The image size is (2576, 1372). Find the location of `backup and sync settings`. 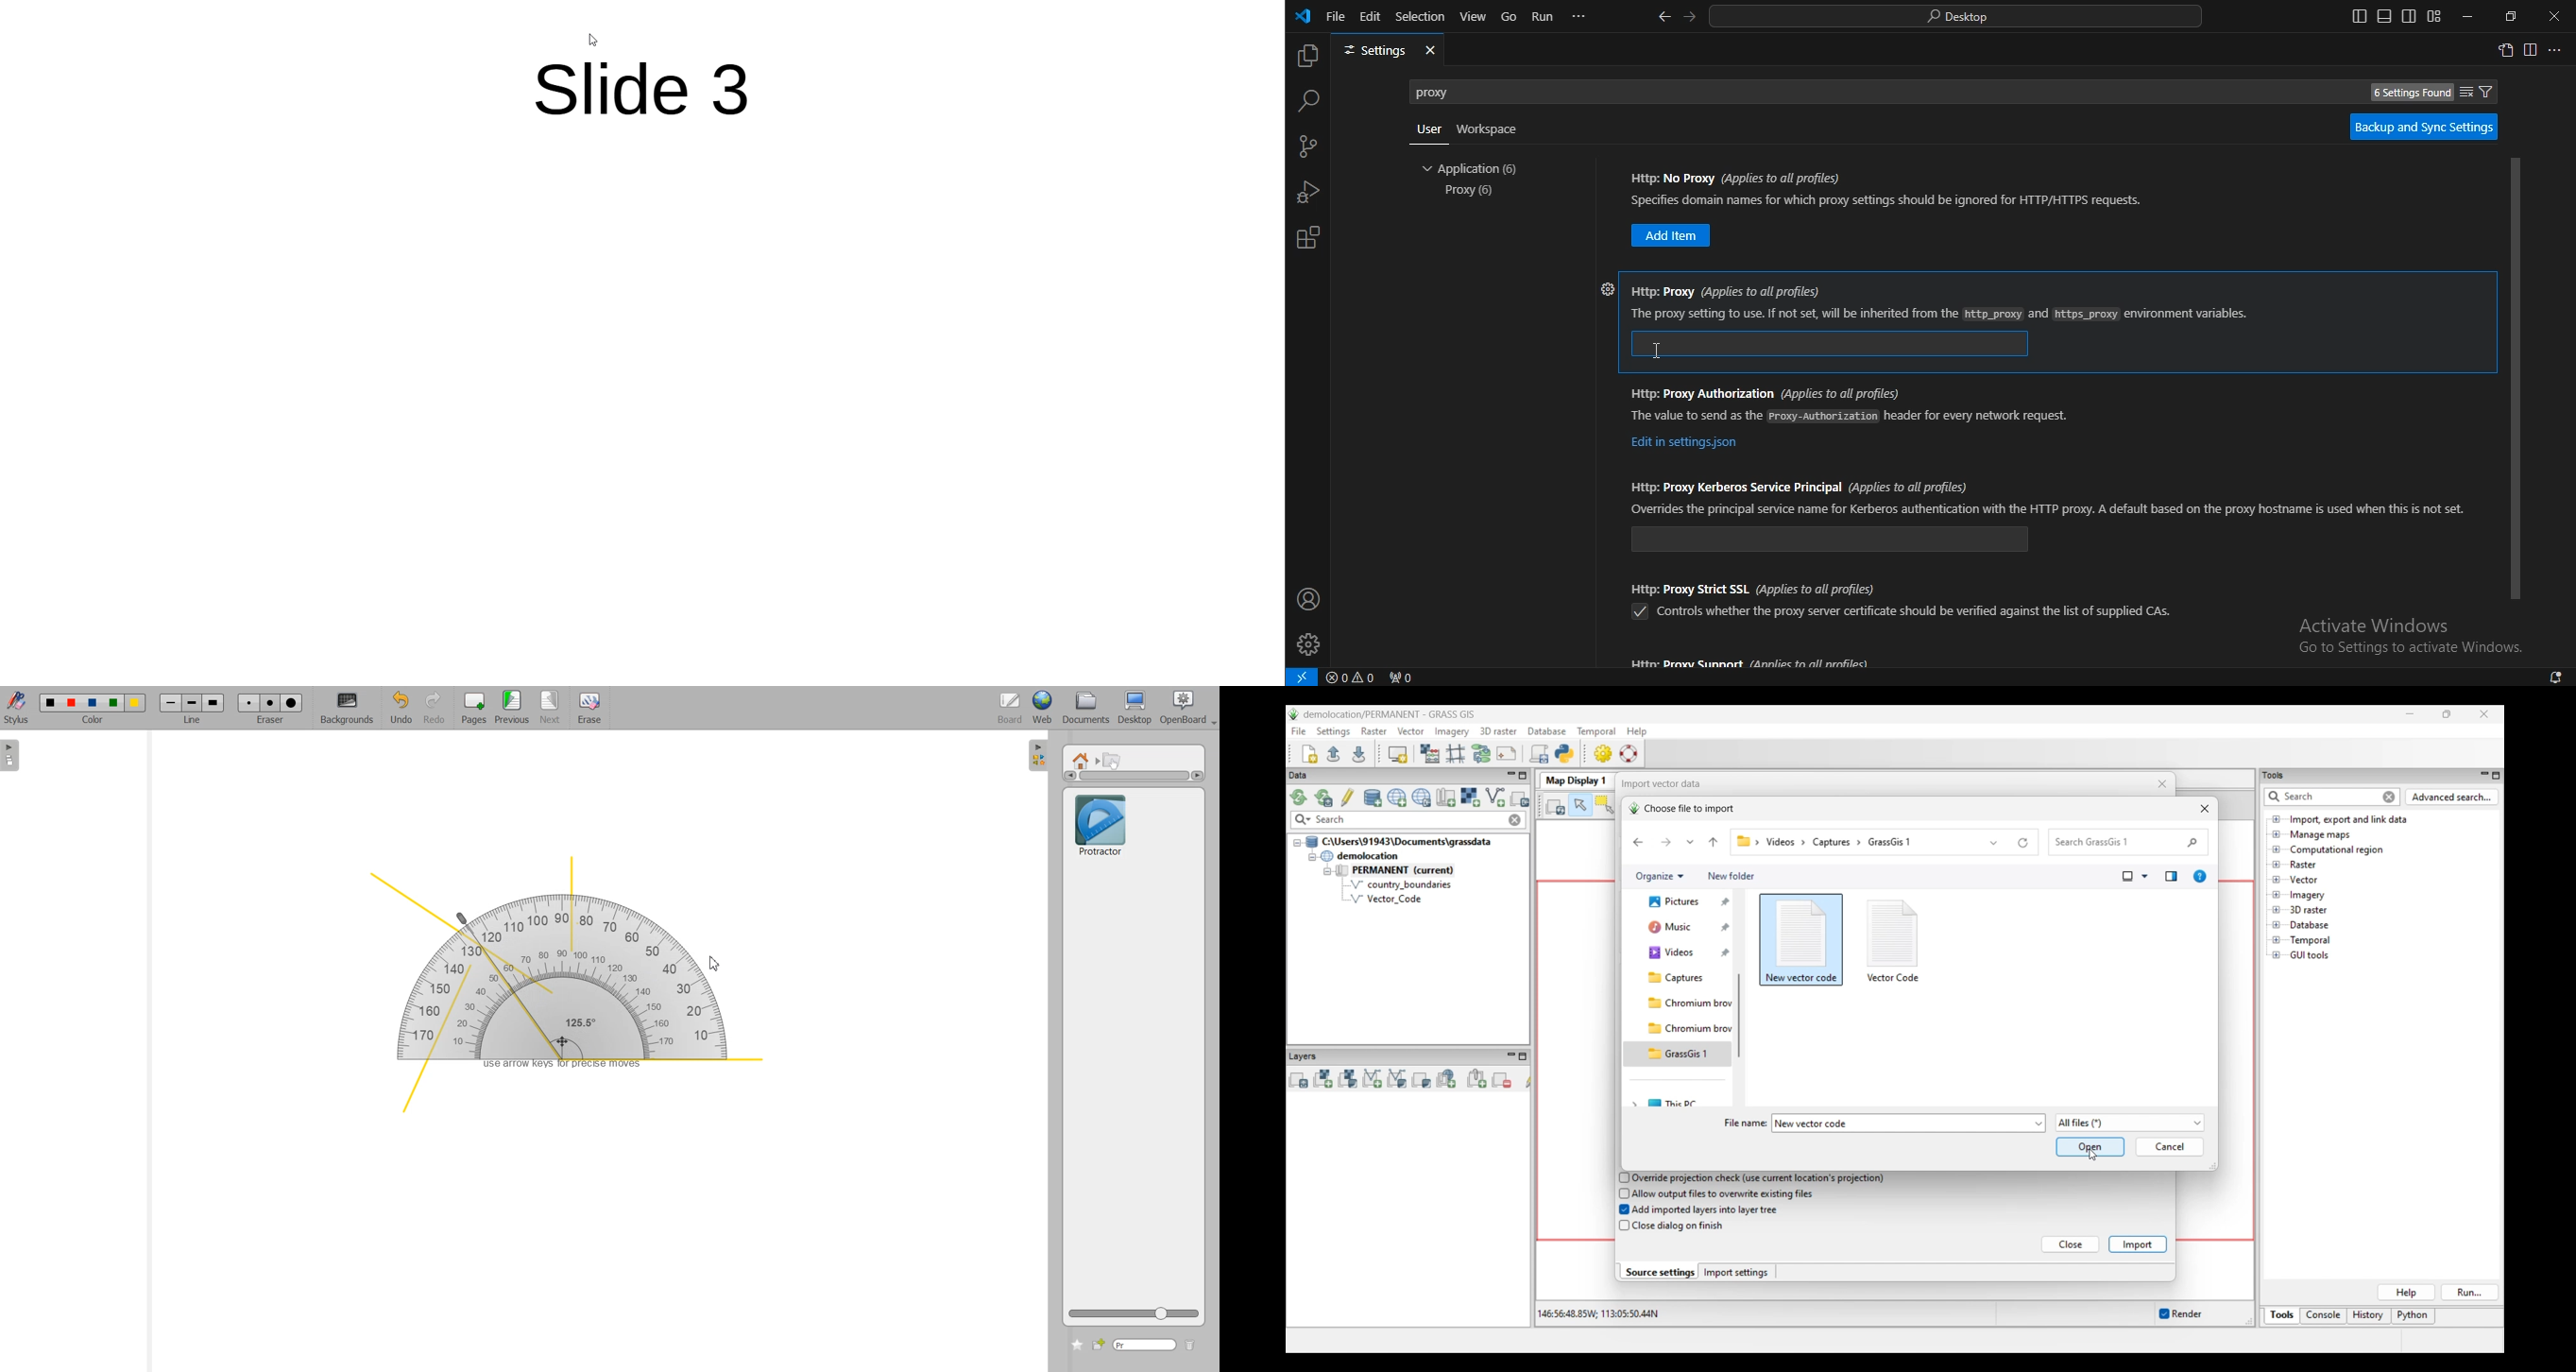

backup and sync settings is located at coordinates (2425, 128).